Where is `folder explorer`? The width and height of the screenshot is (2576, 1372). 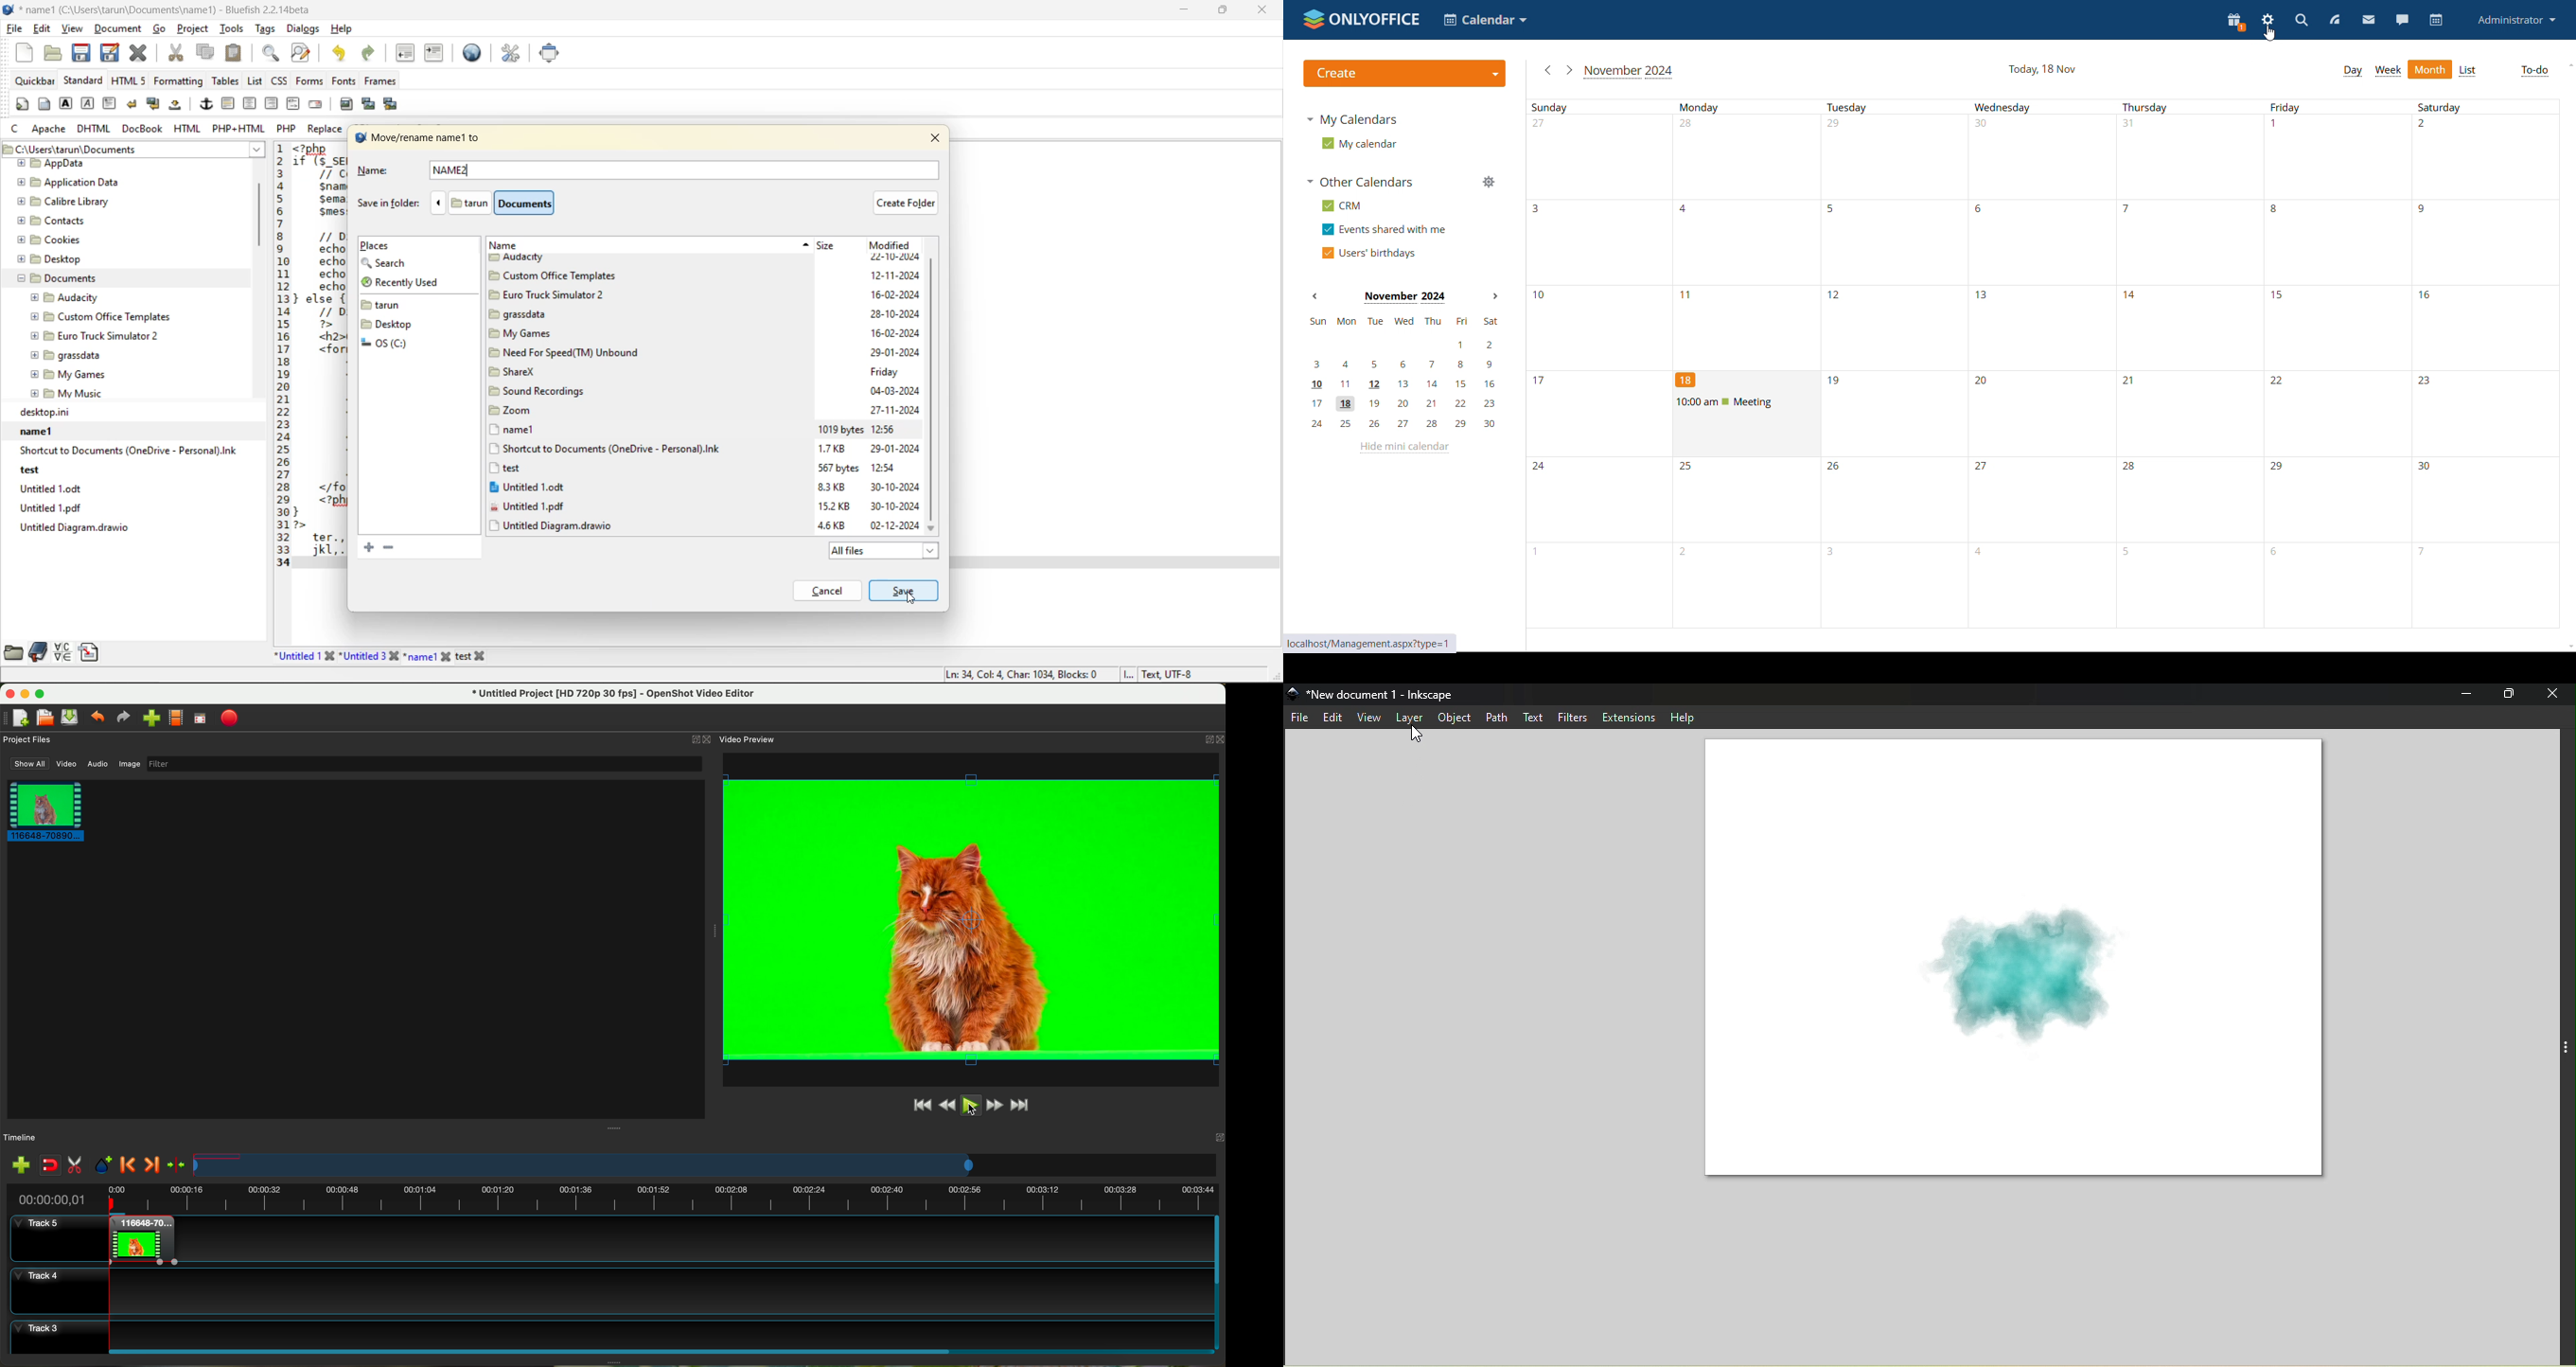
folder explorer is located at coordinates (117, 280).